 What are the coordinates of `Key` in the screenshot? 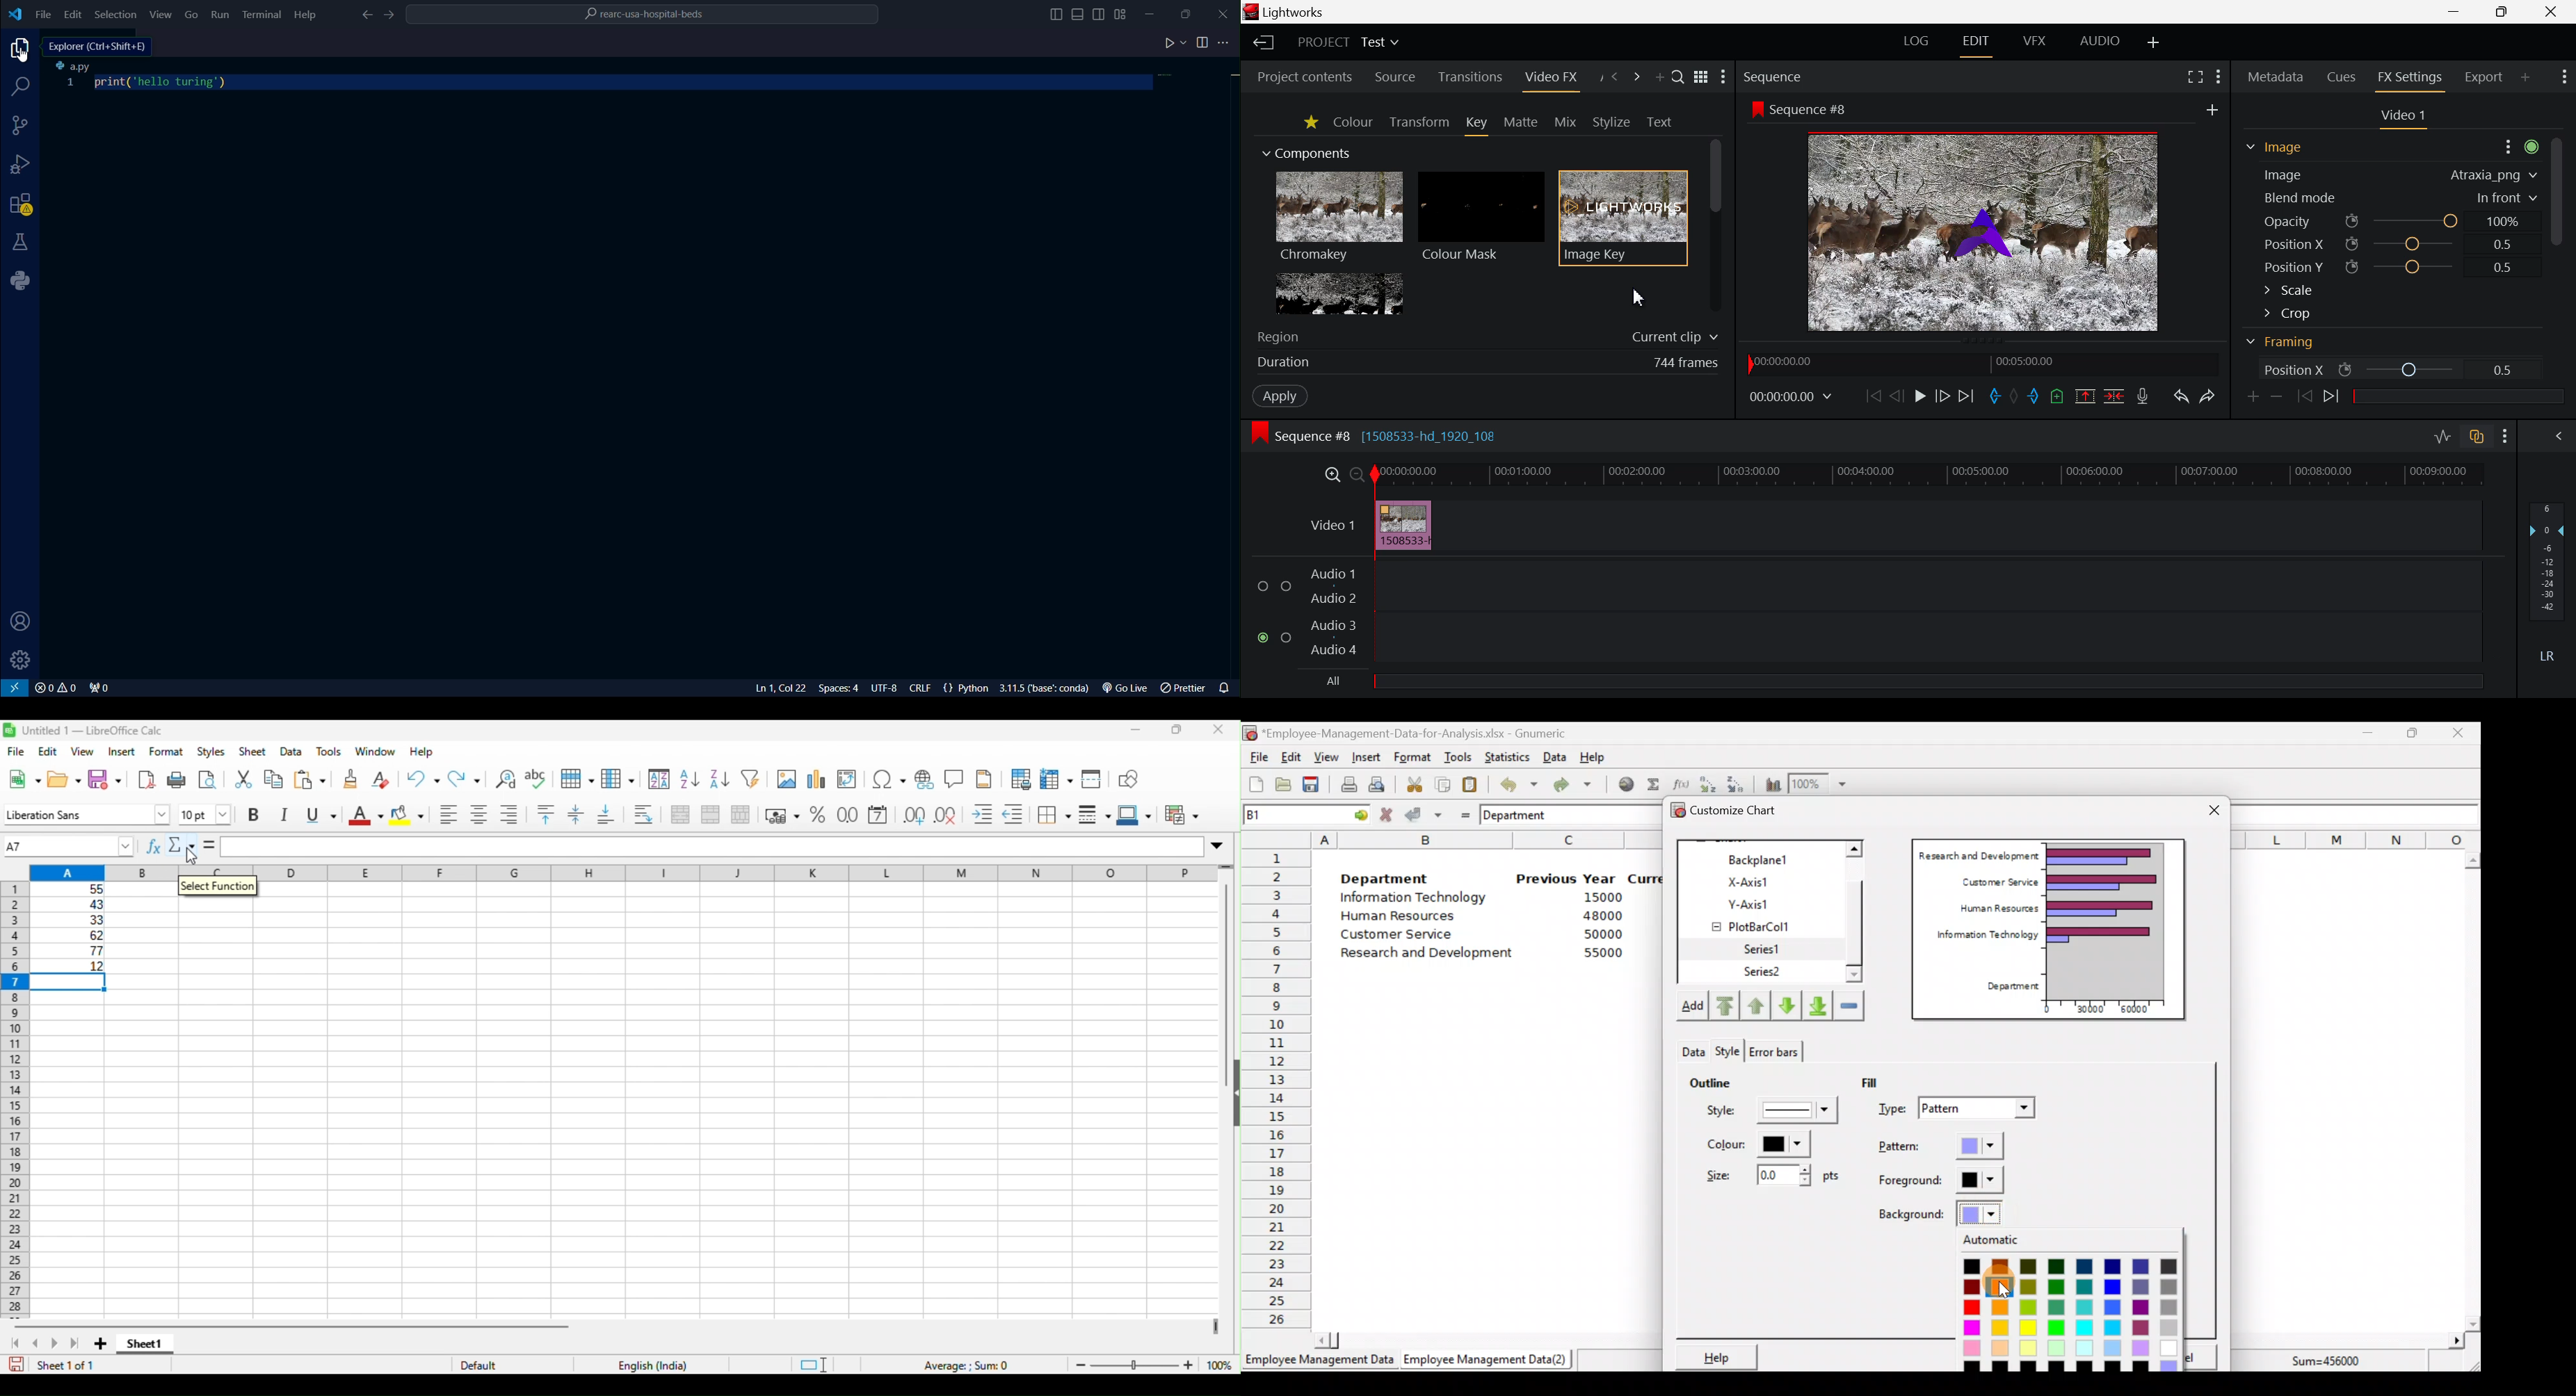 It's located at (1477, 126).